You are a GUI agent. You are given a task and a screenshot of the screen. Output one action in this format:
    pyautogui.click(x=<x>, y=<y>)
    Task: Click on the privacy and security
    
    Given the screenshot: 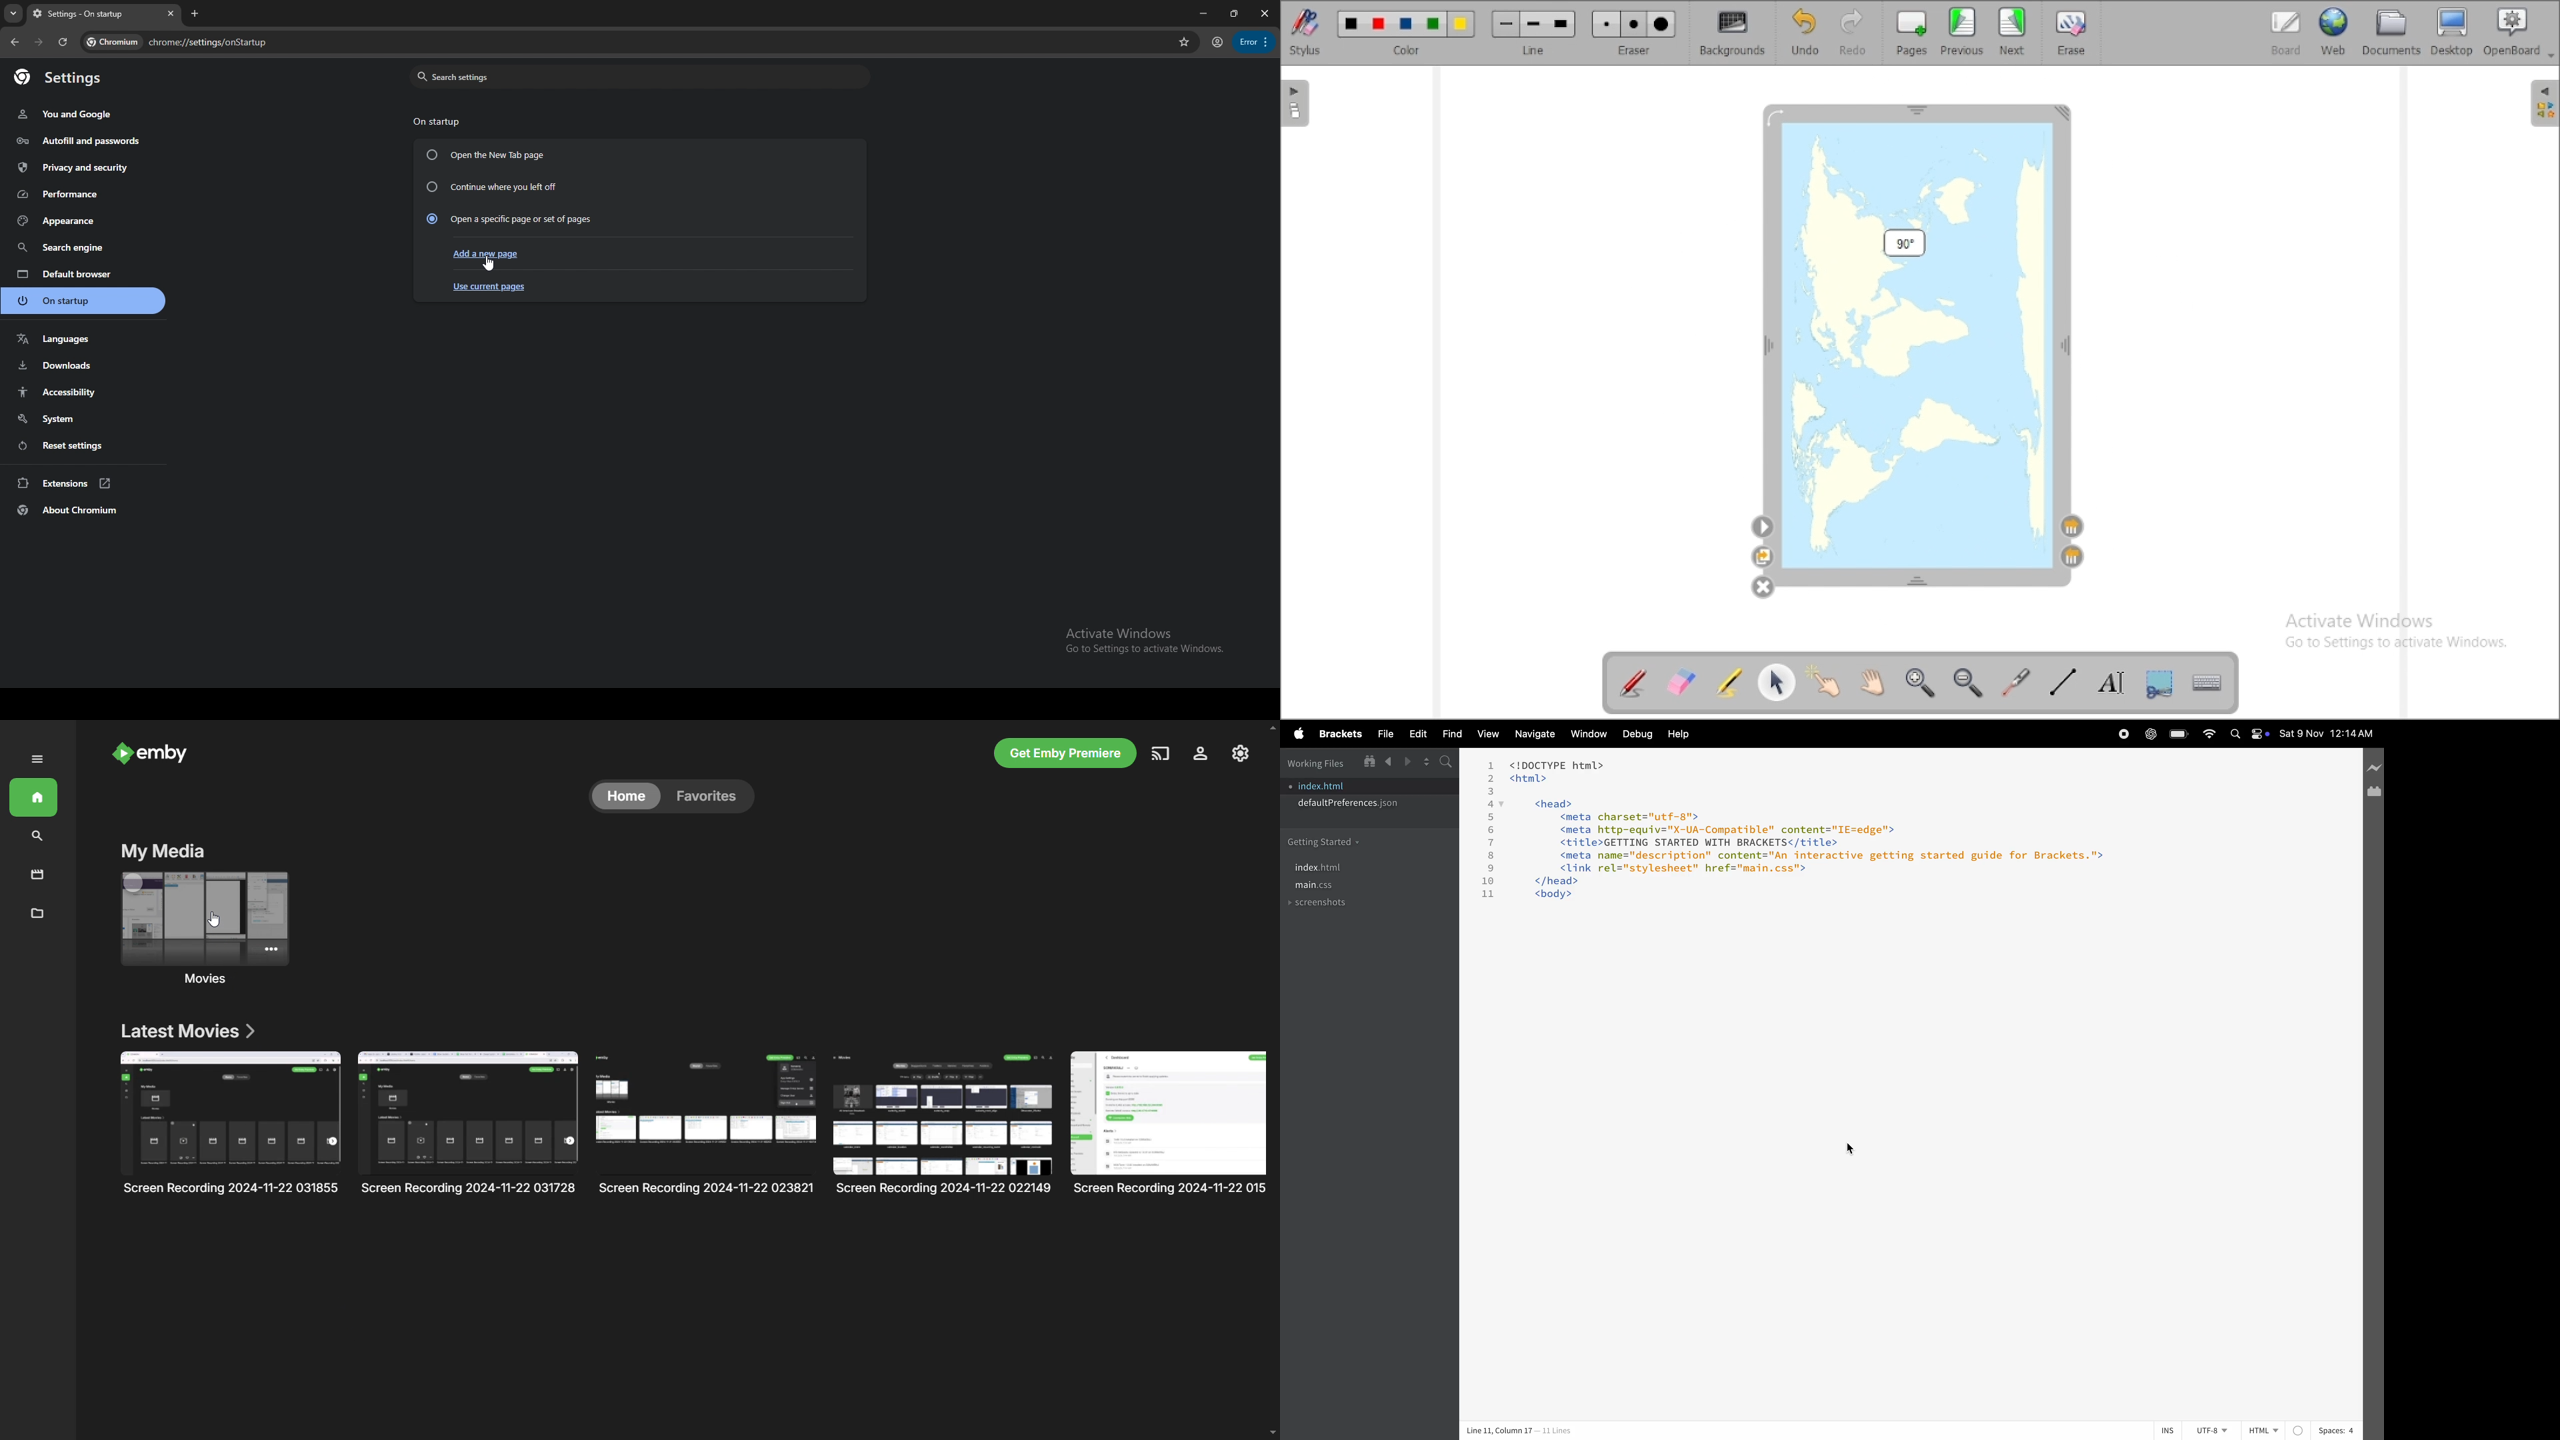 What is the action you would take?
    pyautogui.click(x=77, y=167)
    